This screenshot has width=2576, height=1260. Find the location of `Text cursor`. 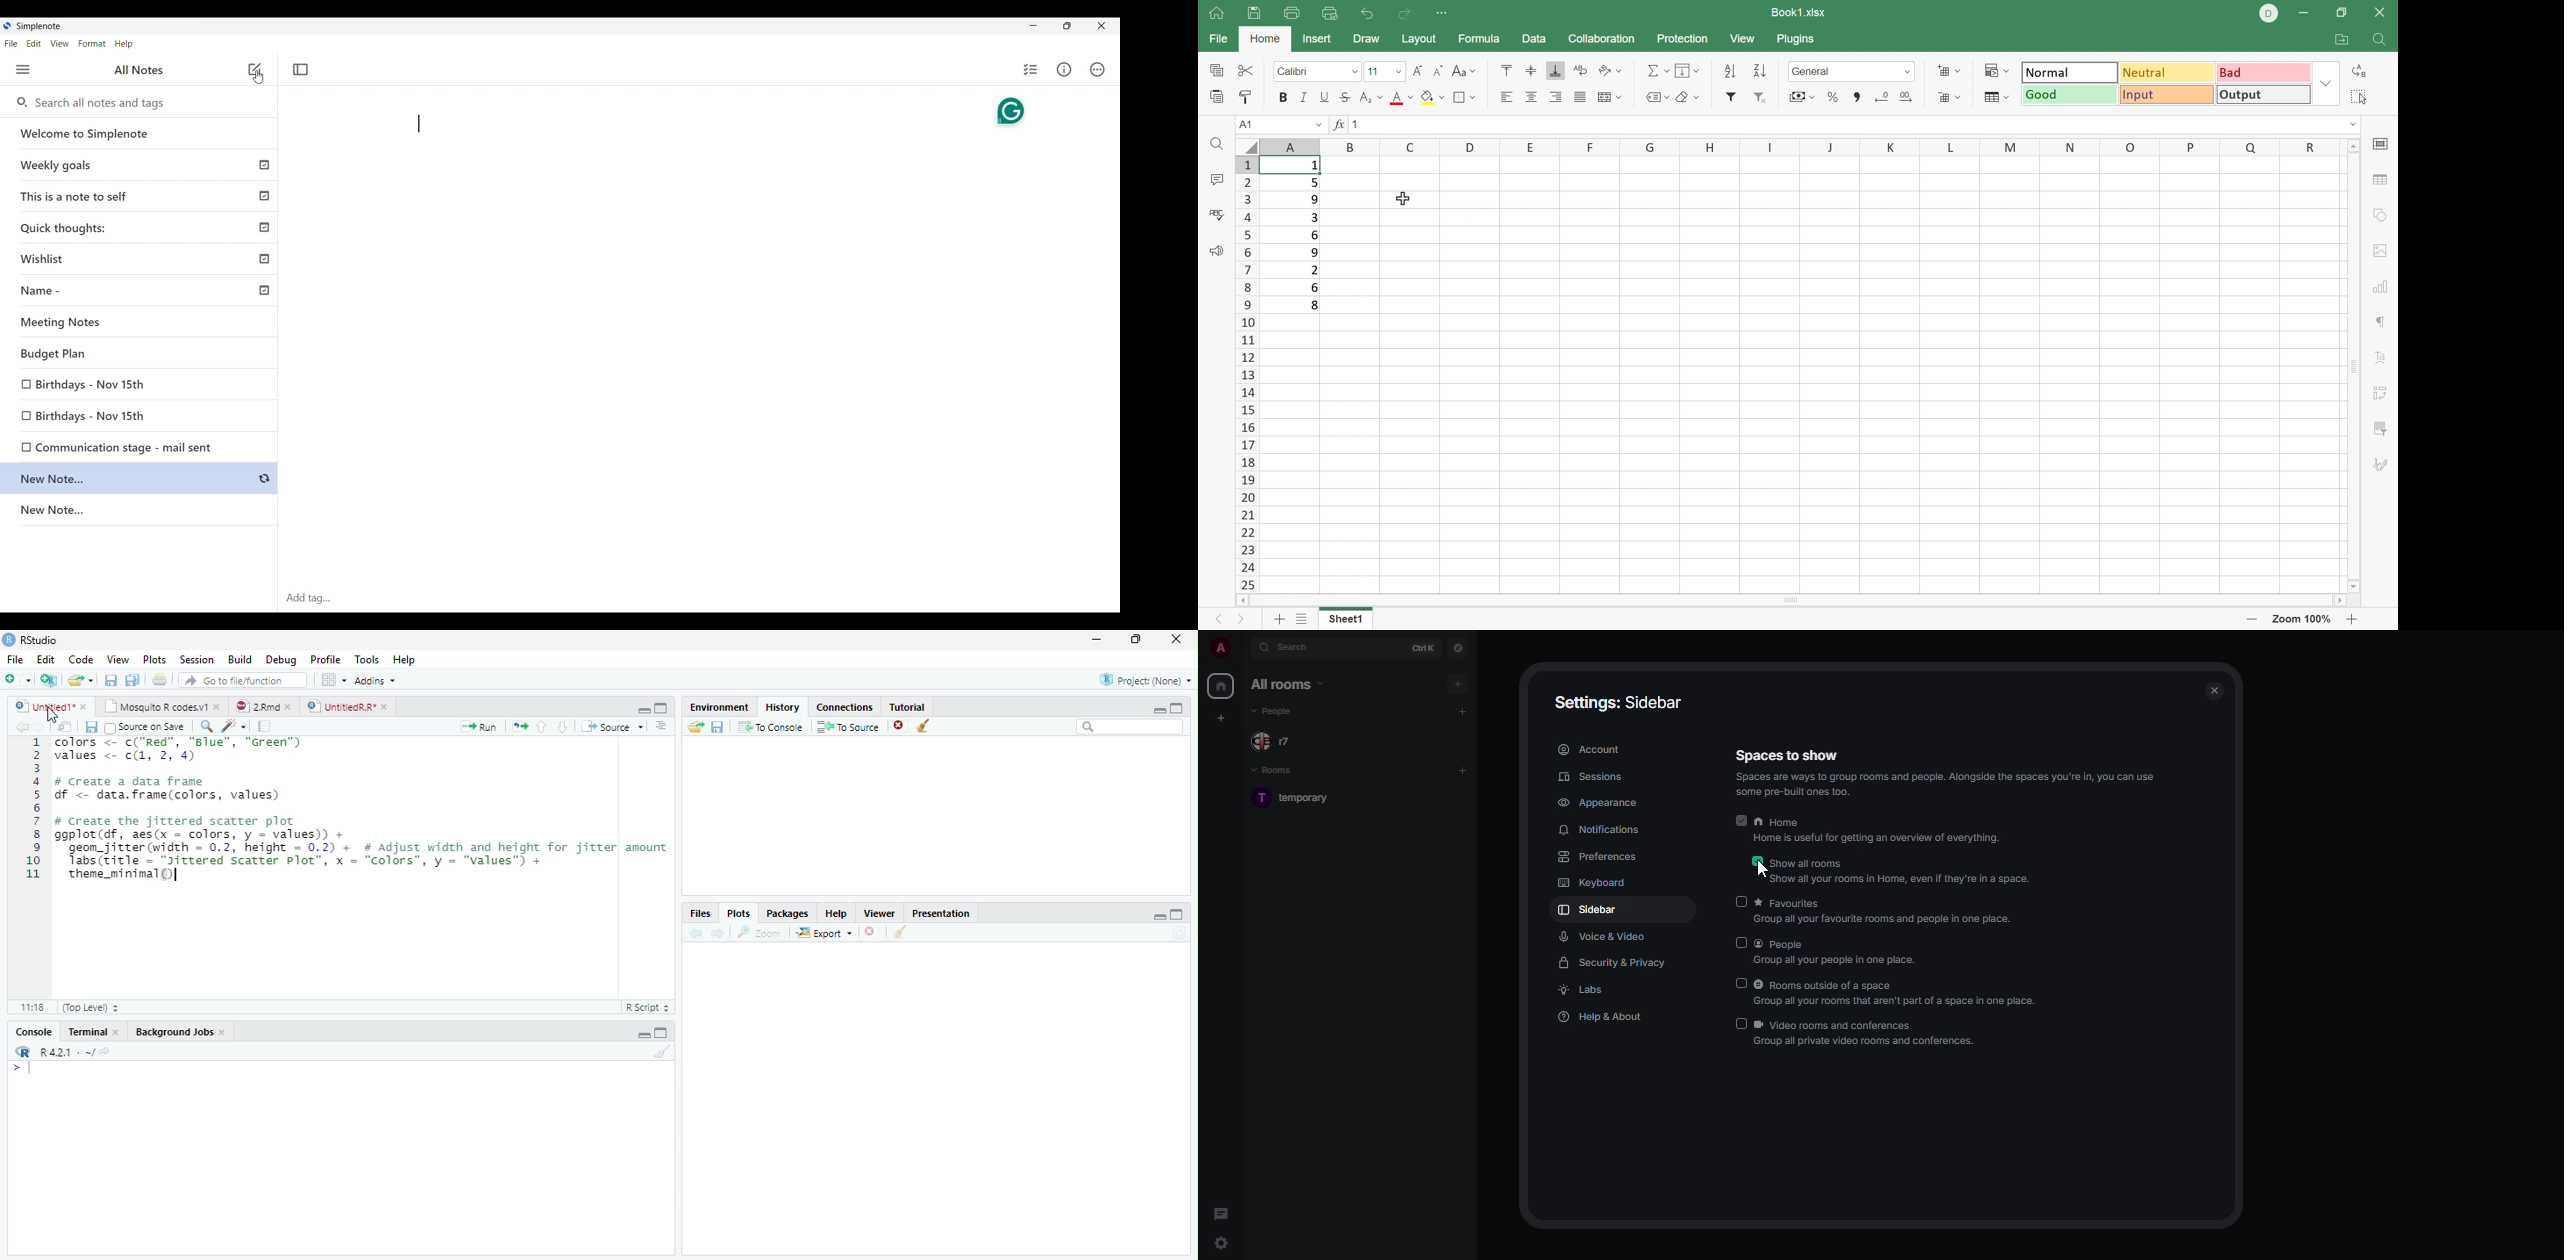

Text cursor is located at coordinates (420, 124).